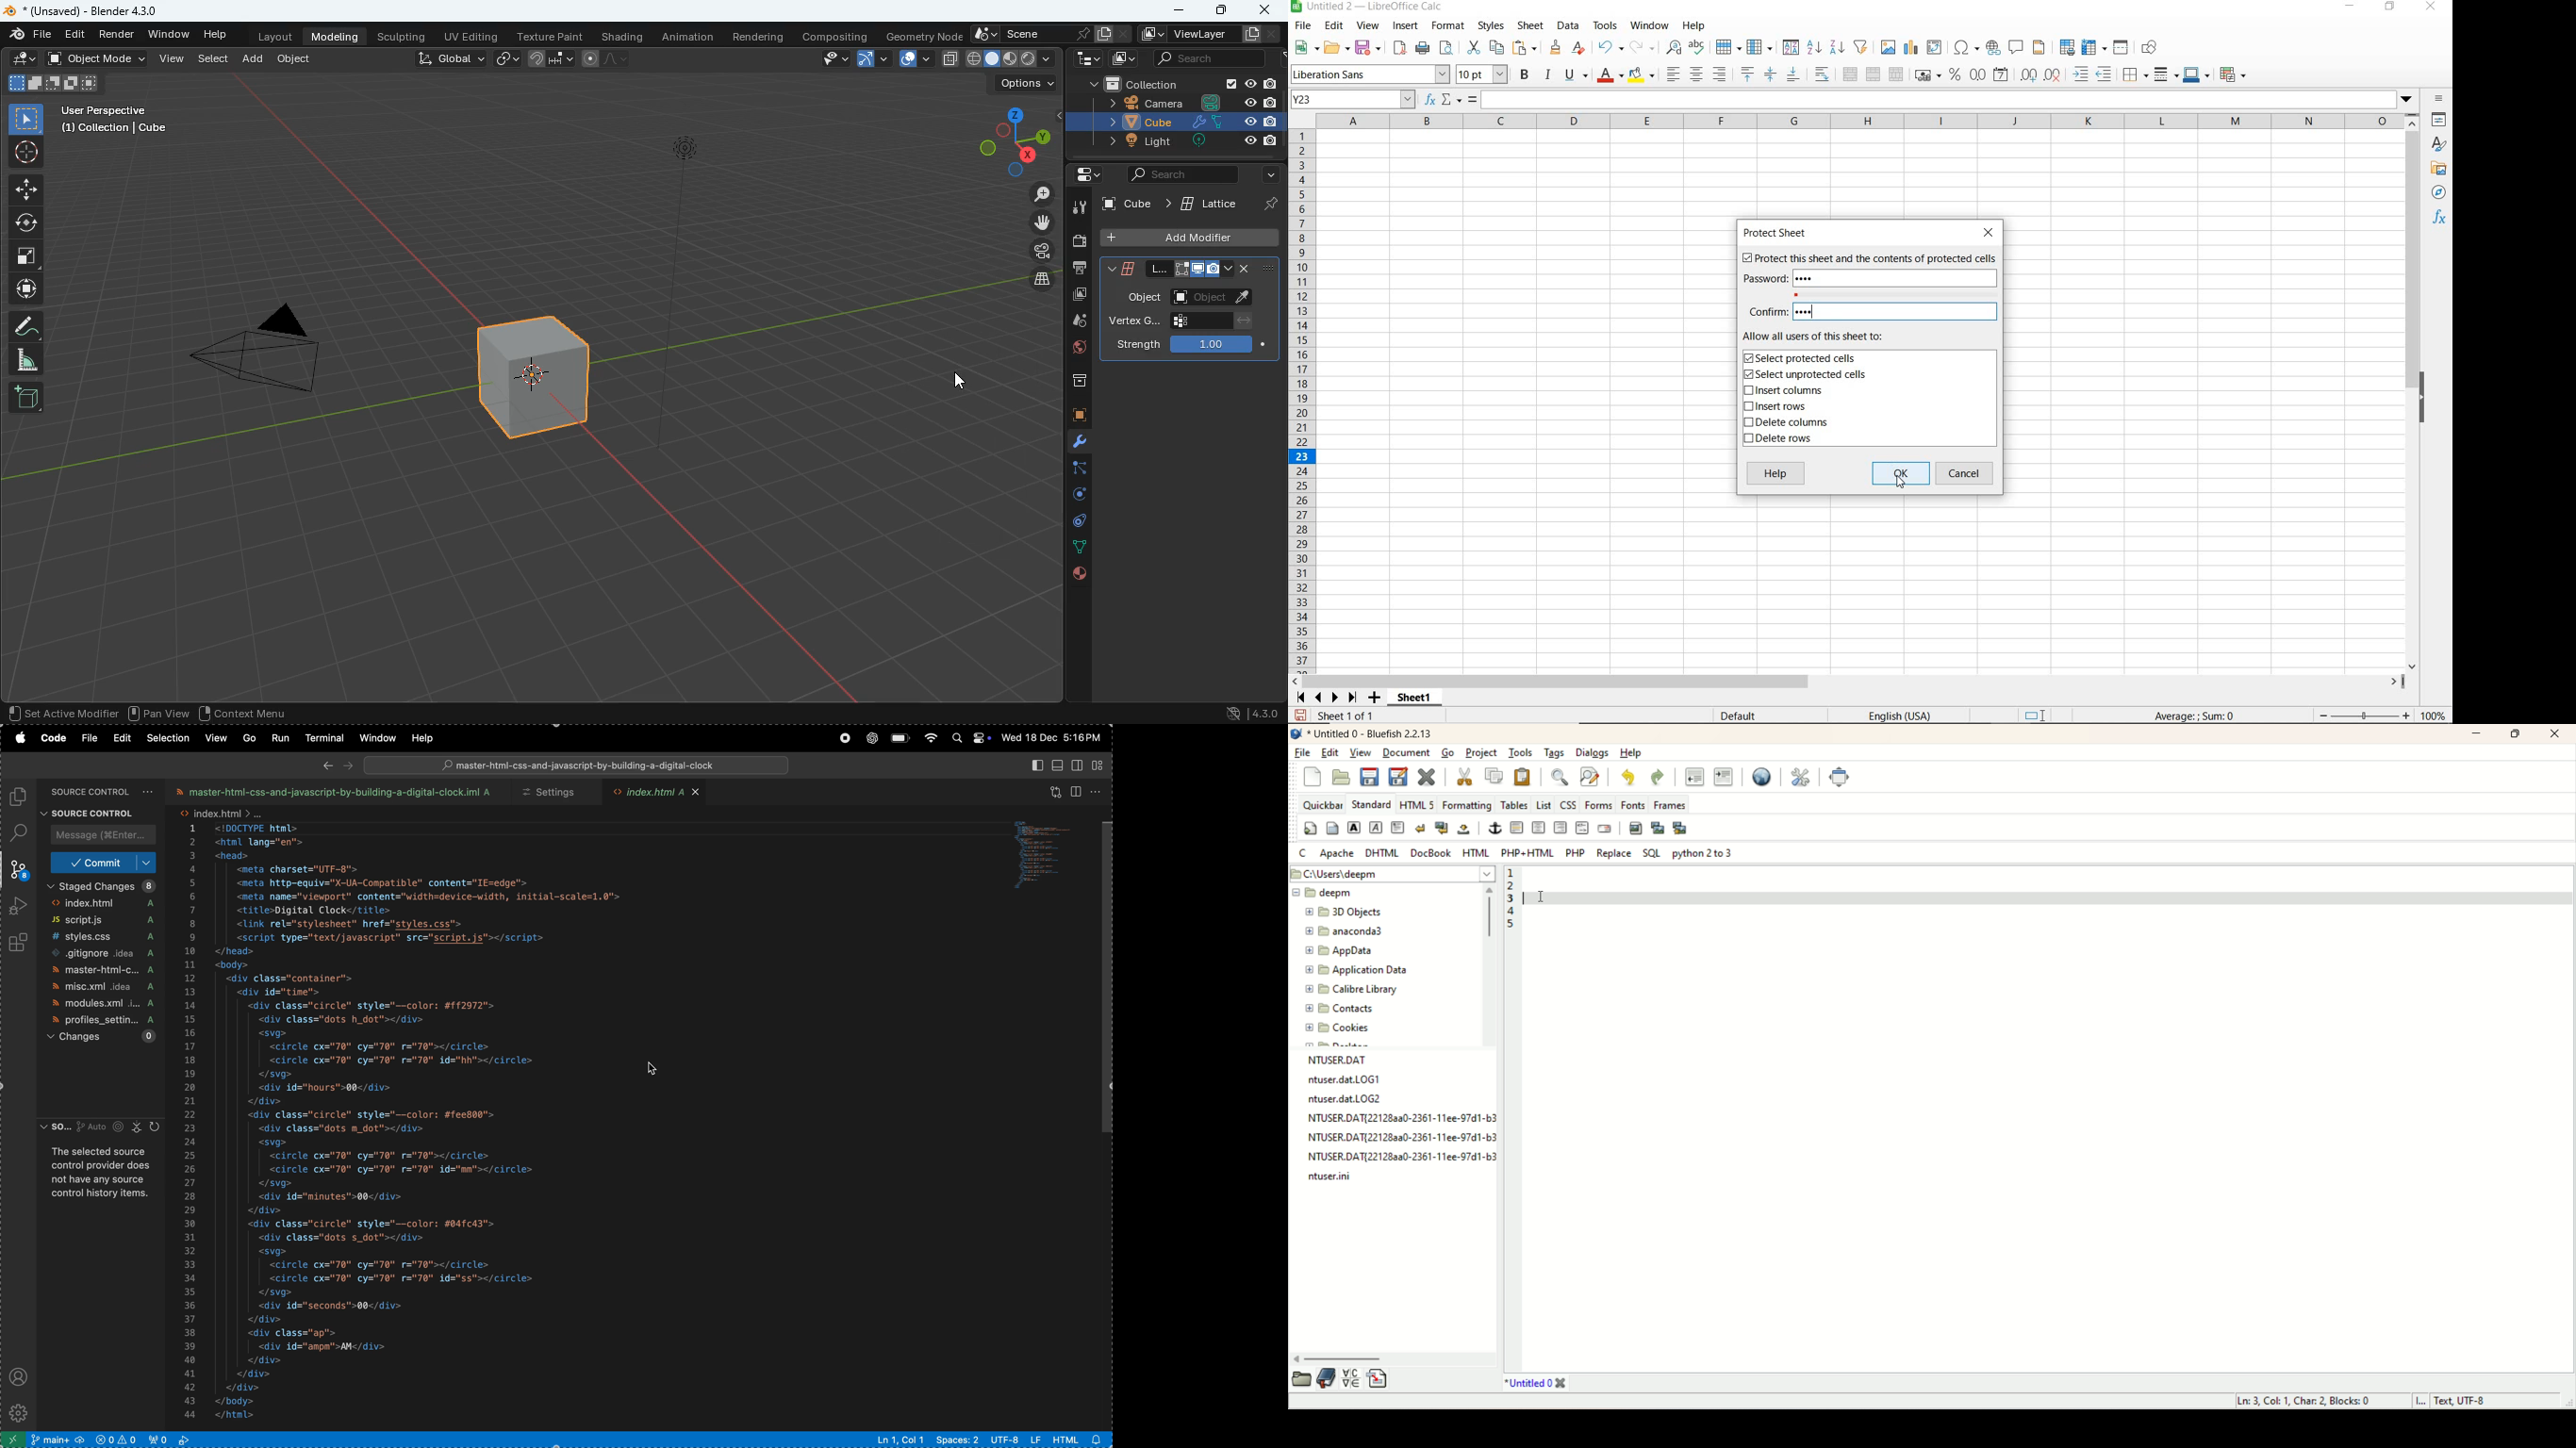  What do you see at coordinates (1222, 11) in the screenshot?
I see `maximize` at bounding box center [1222, 11].